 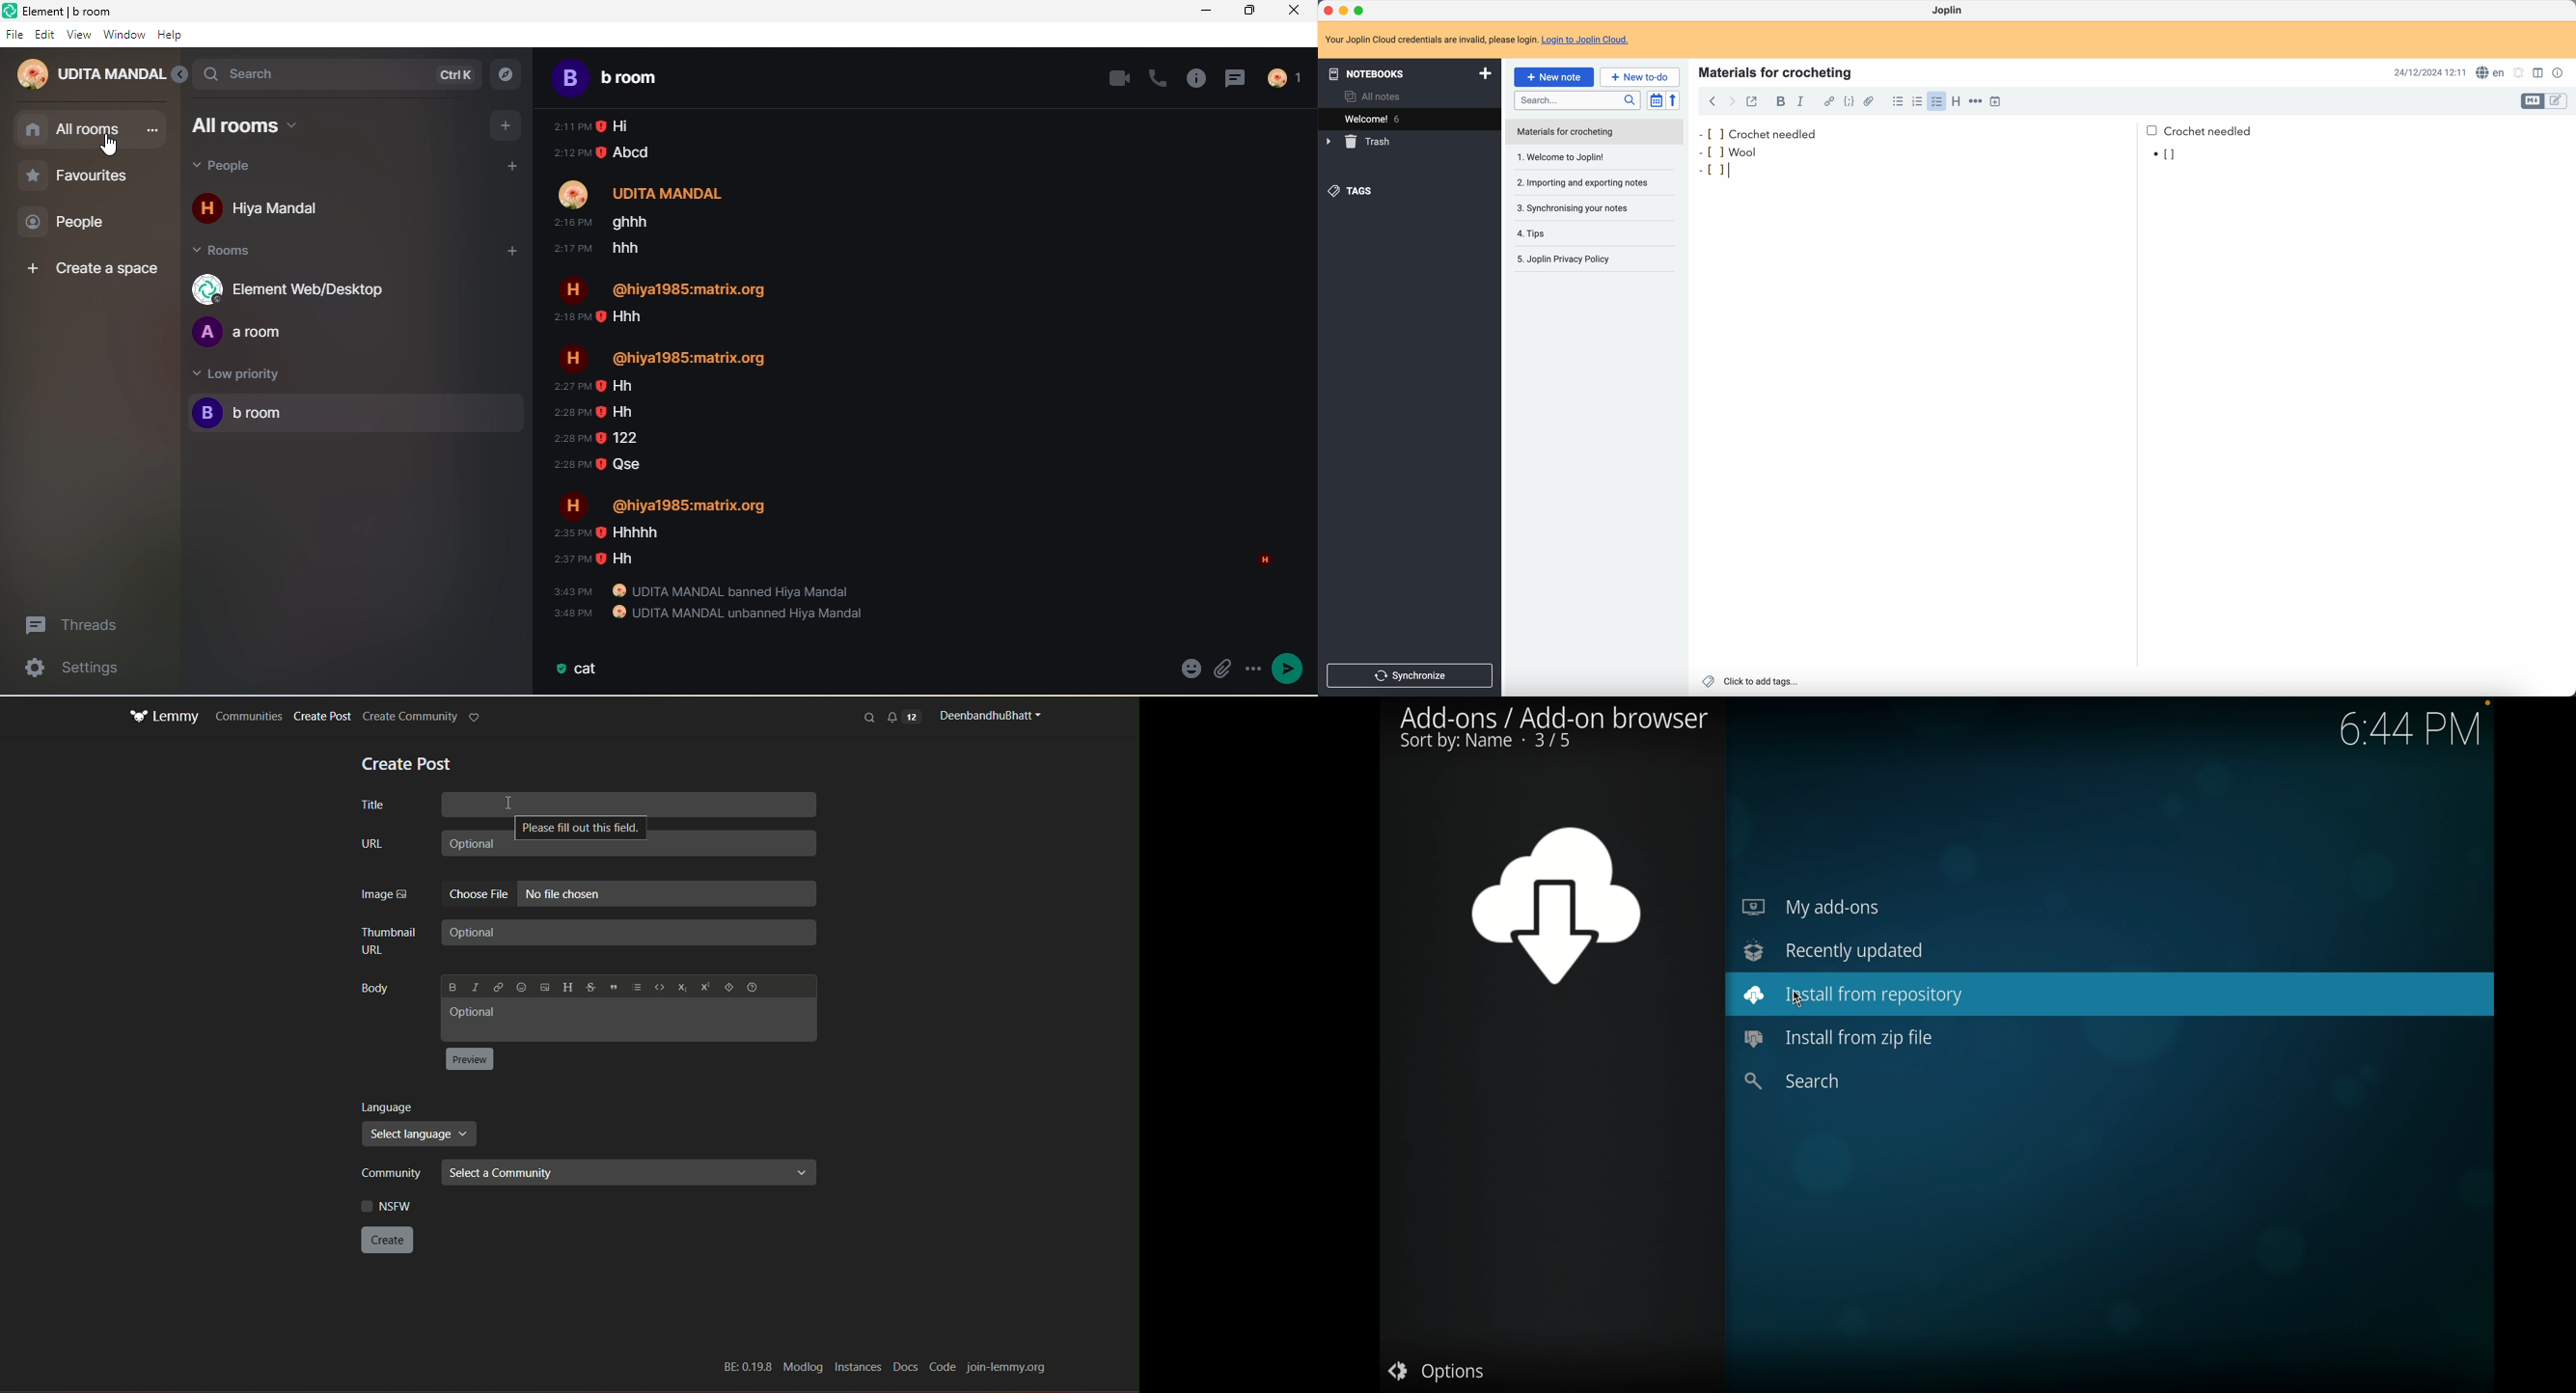 I want to click on heading, so click(x=1955, y=101).